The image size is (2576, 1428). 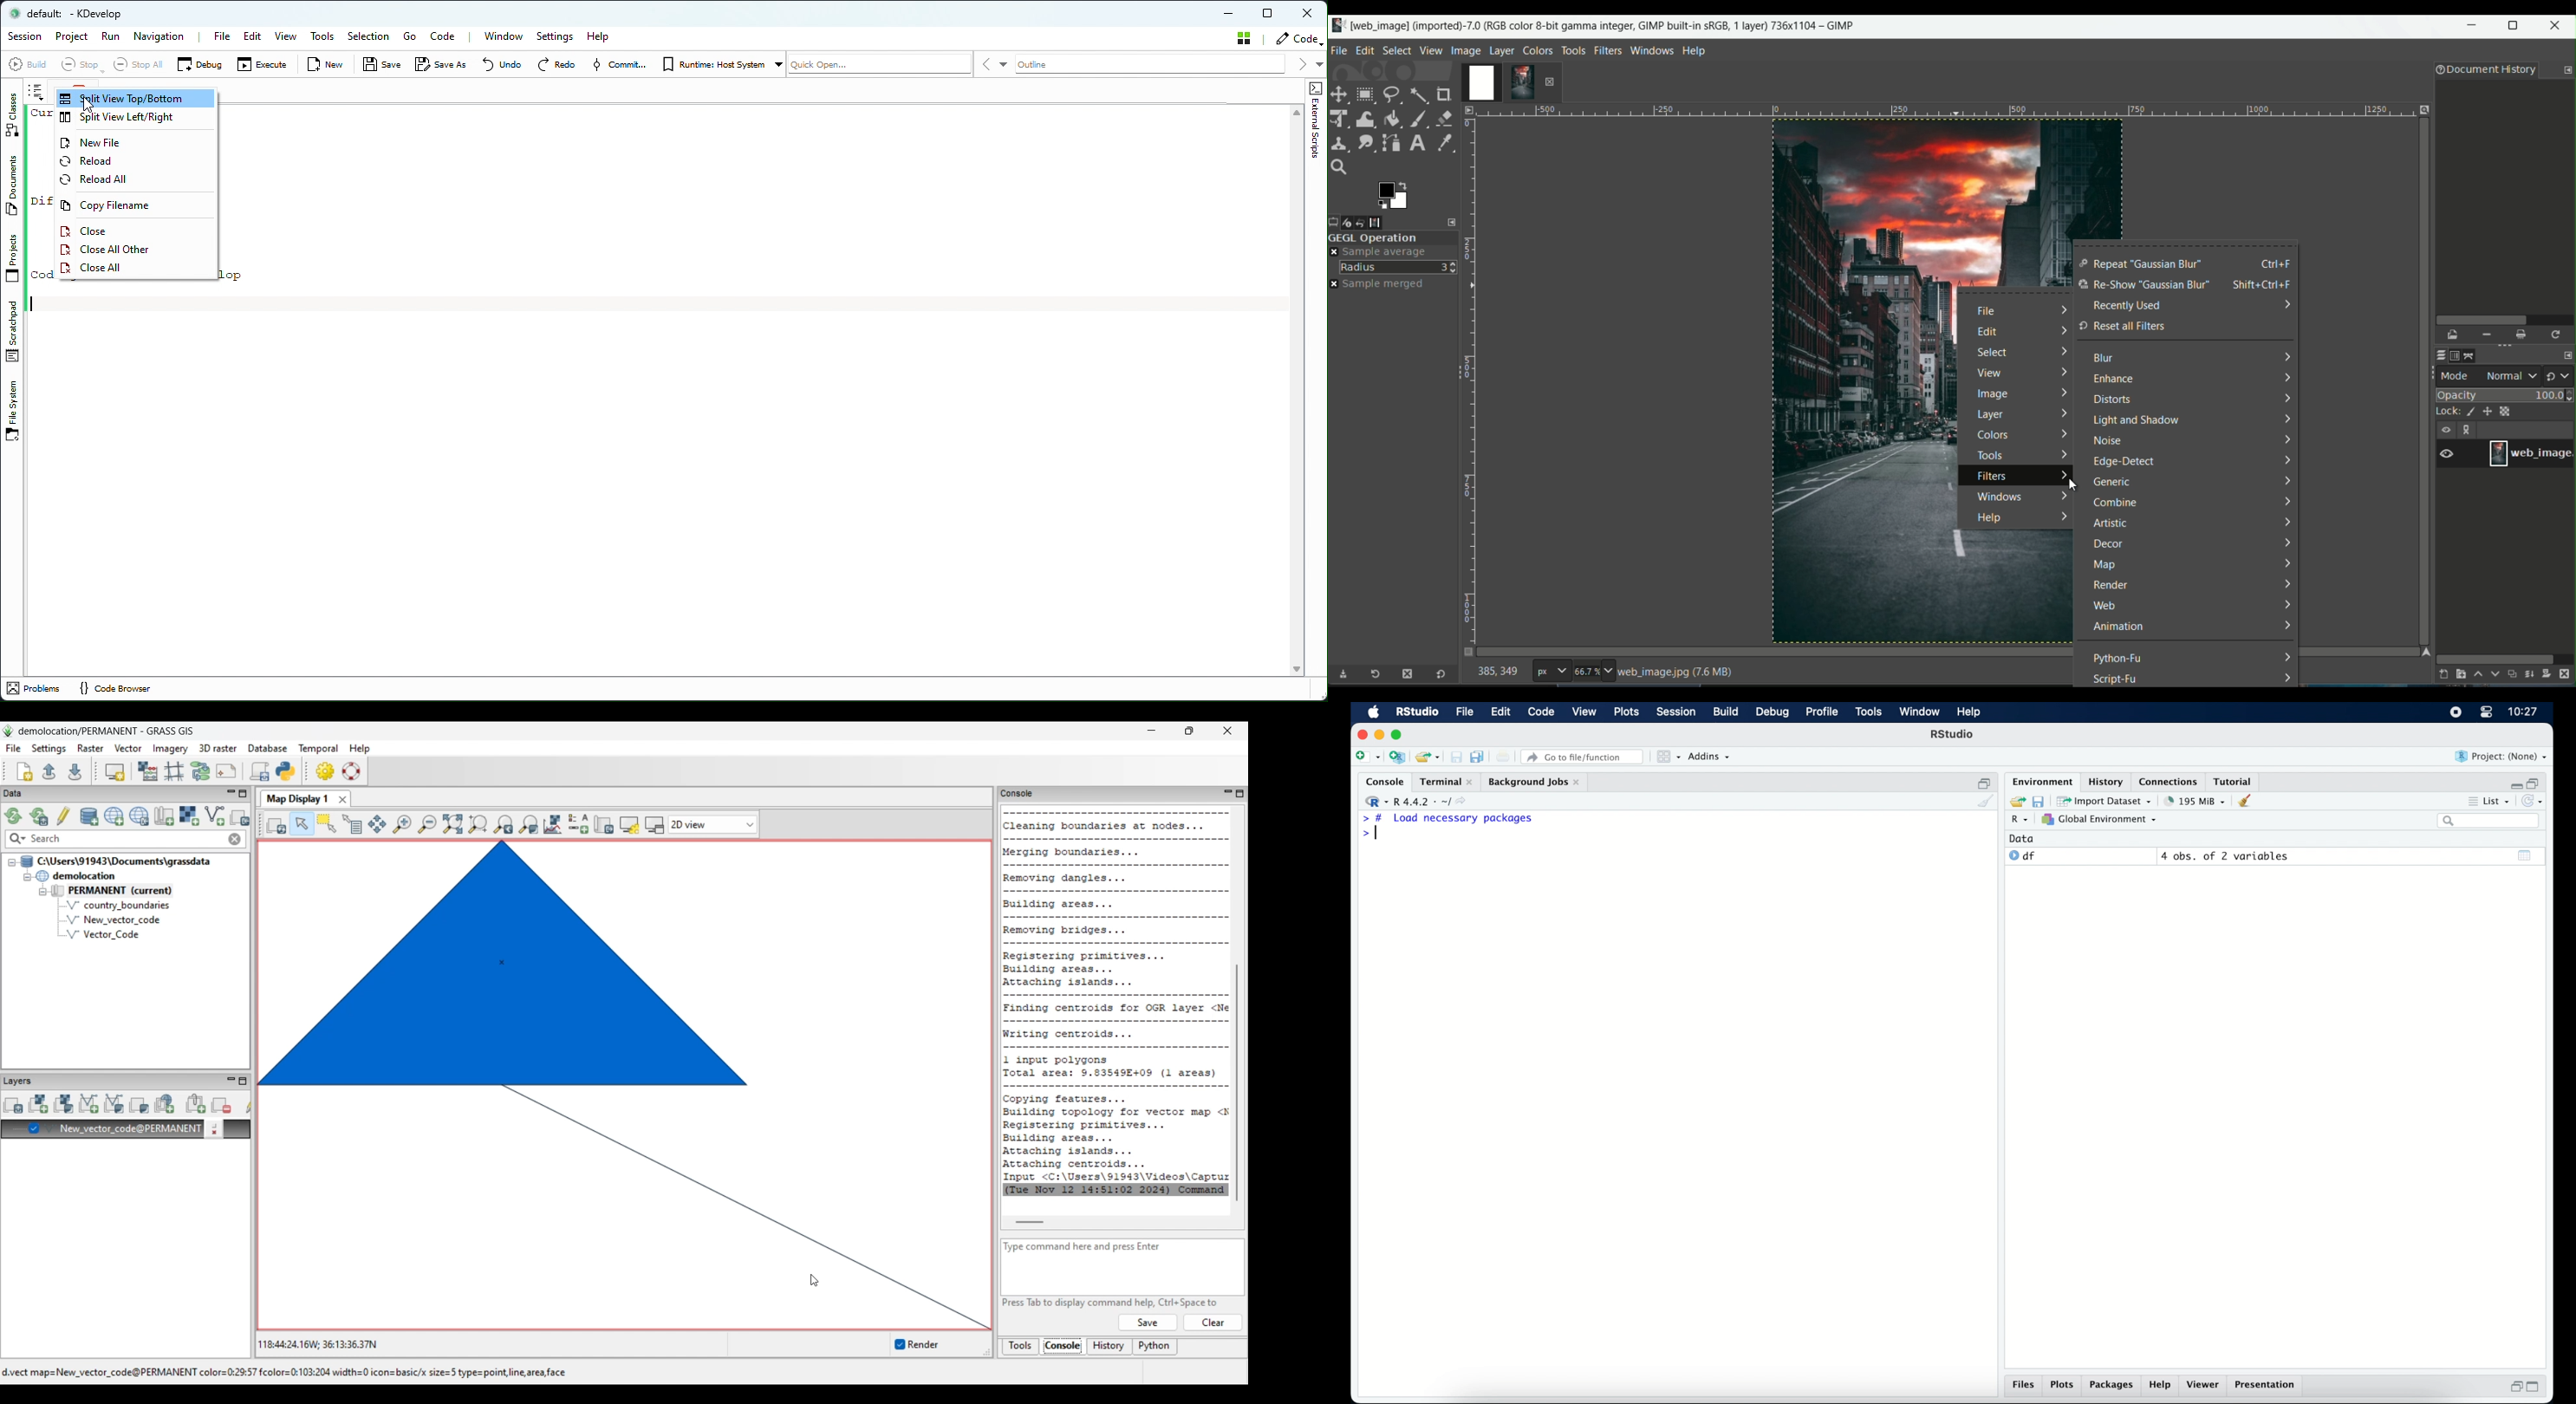 I want to click on help, so click(x=2160, y=1386).